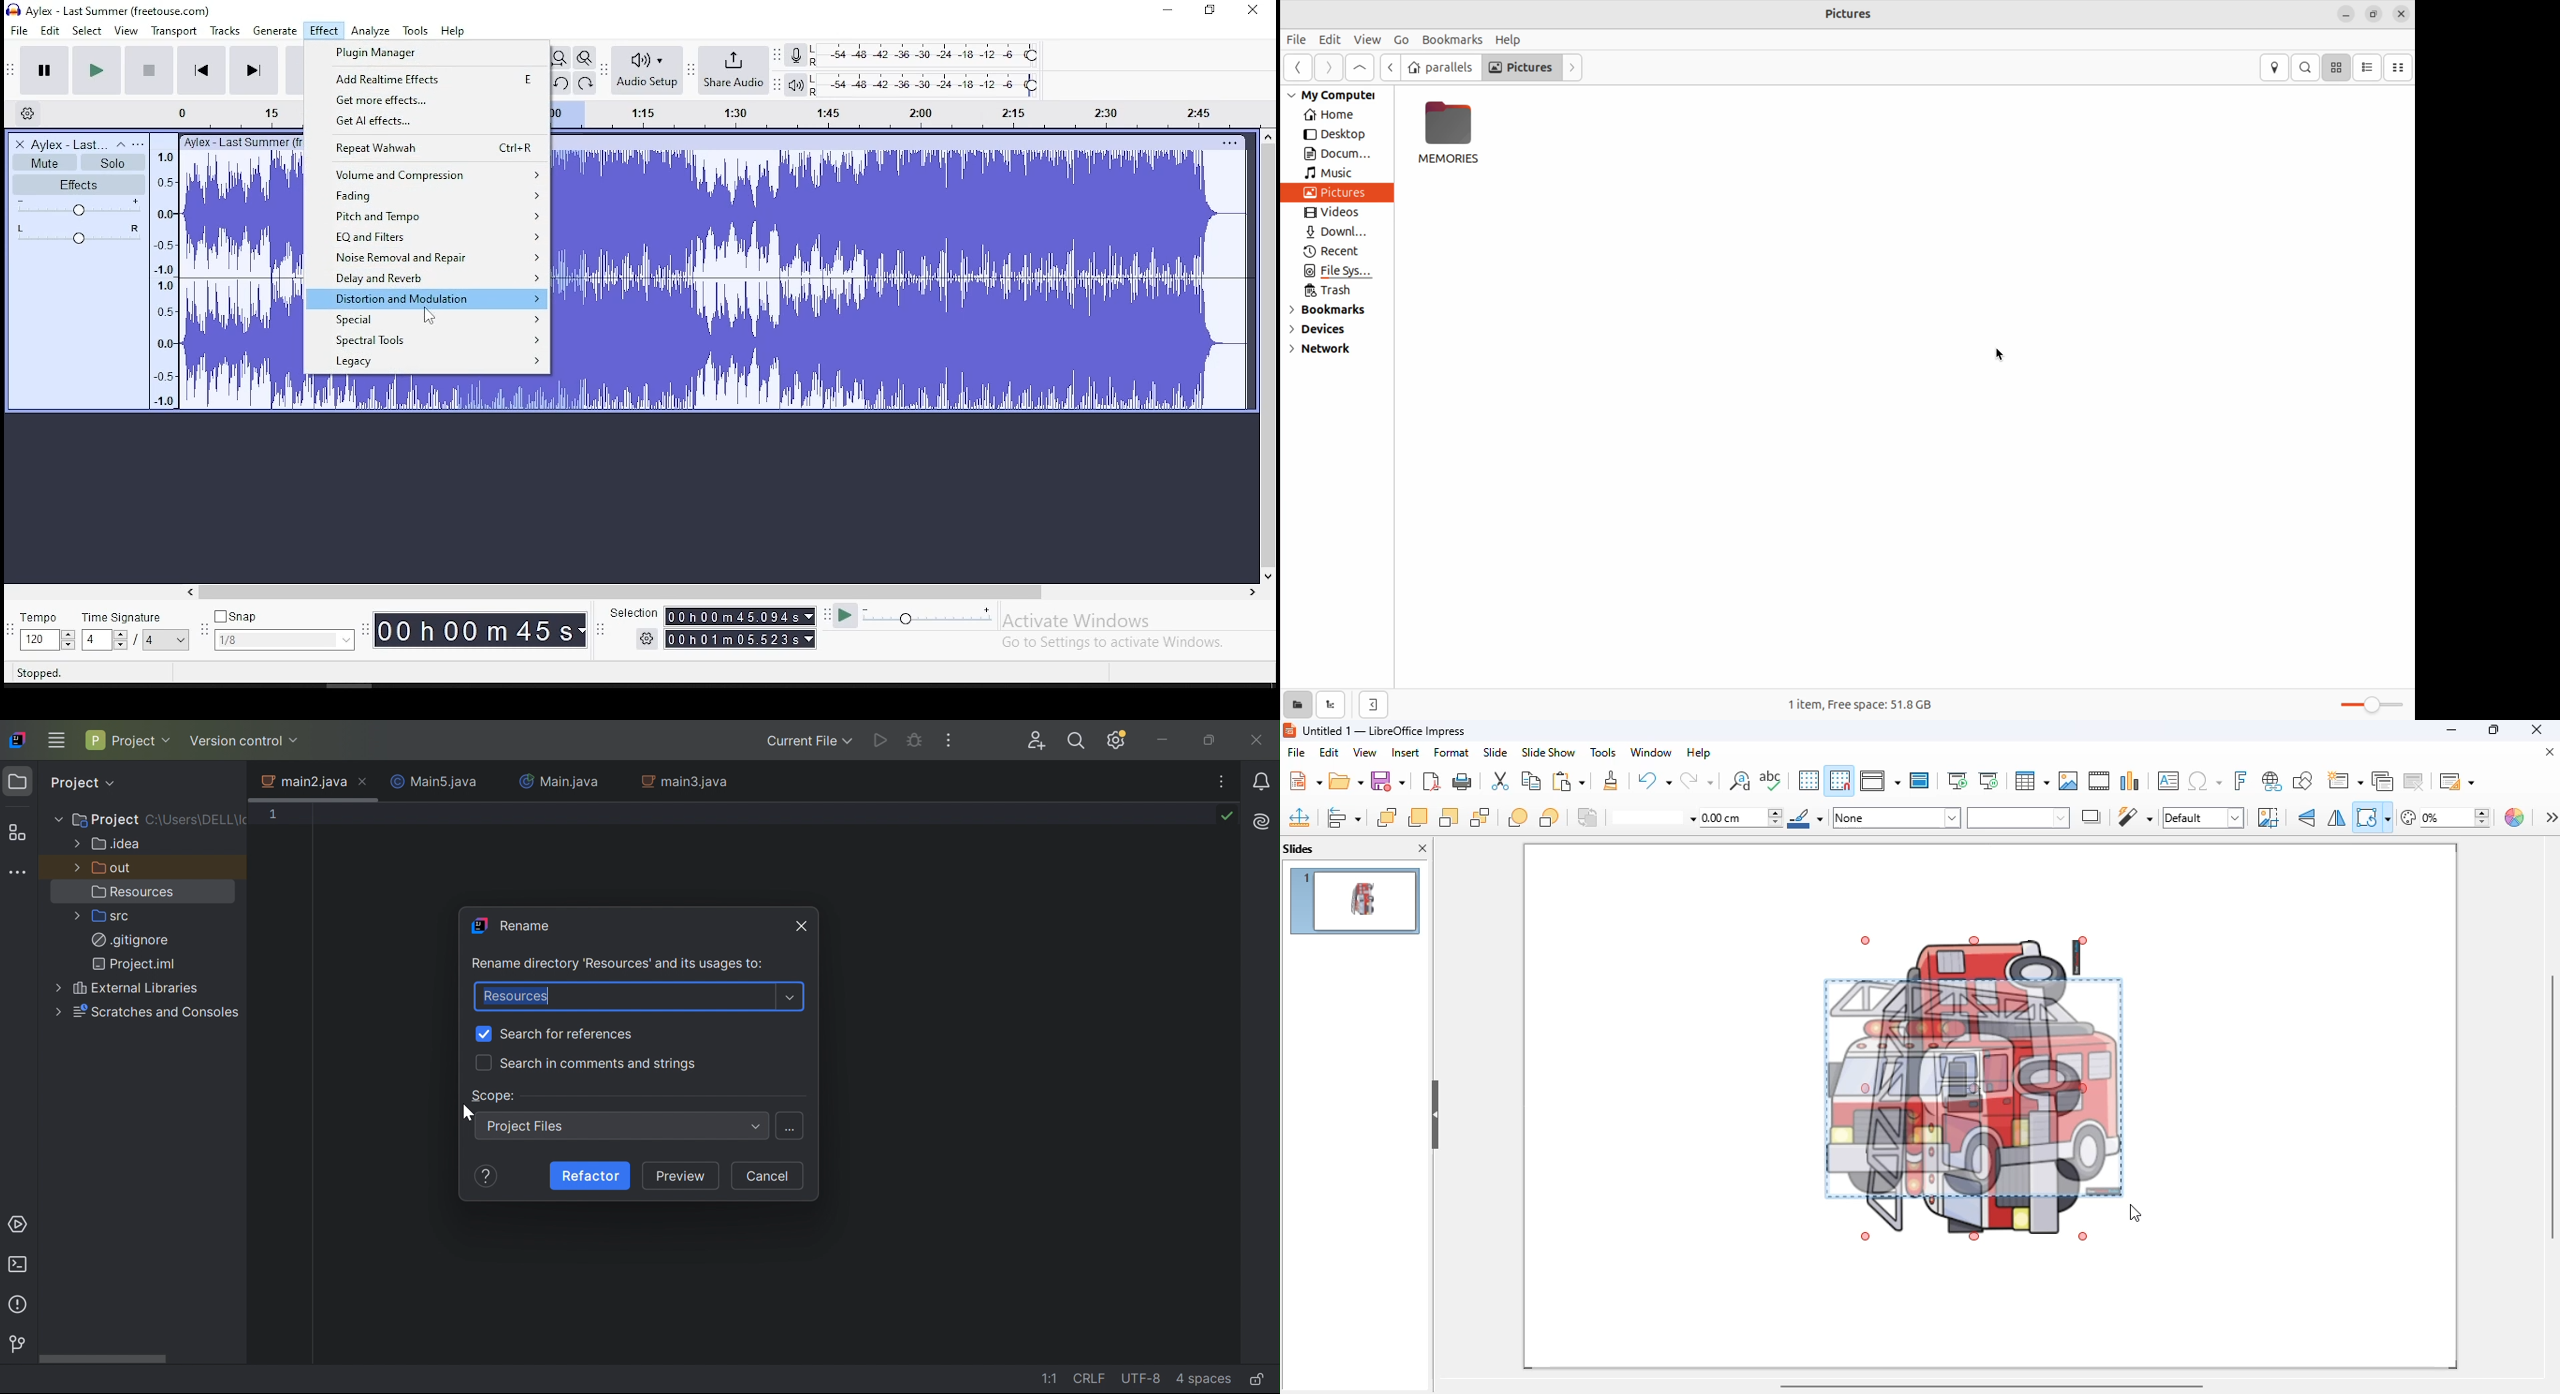 This screenshot has width=2576, height=1400. I want to click on audio track, so click(426, 391).